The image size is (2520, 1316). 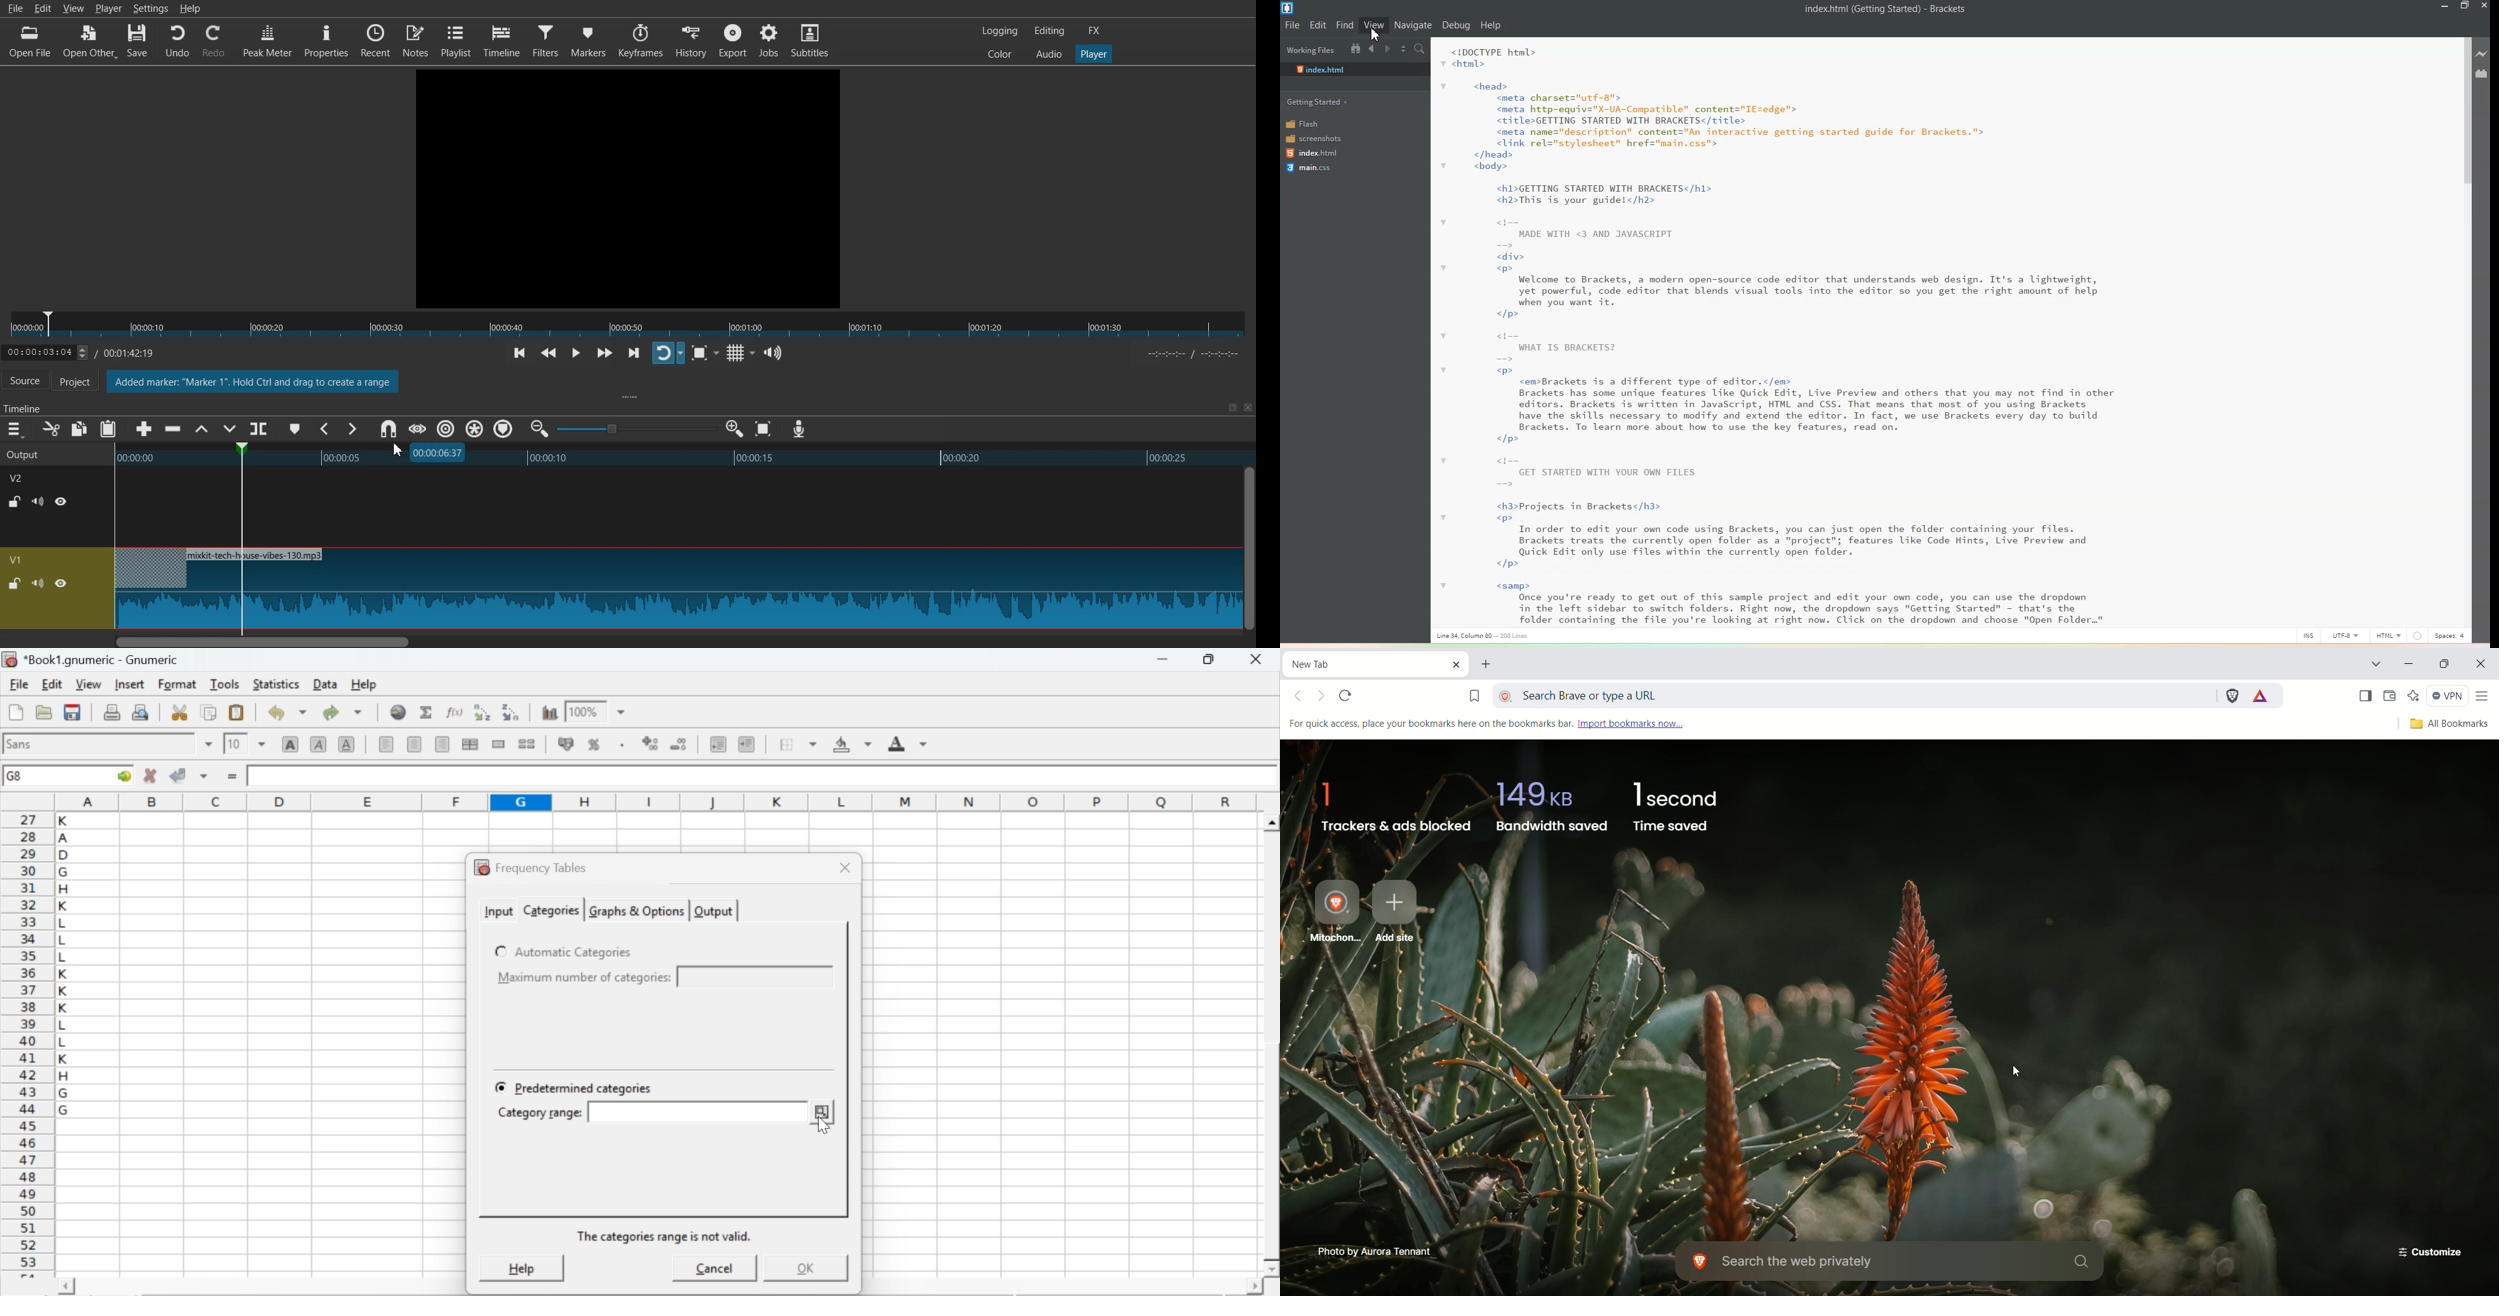 I want to click on Hamburger menu, so click(x=14, y=429).